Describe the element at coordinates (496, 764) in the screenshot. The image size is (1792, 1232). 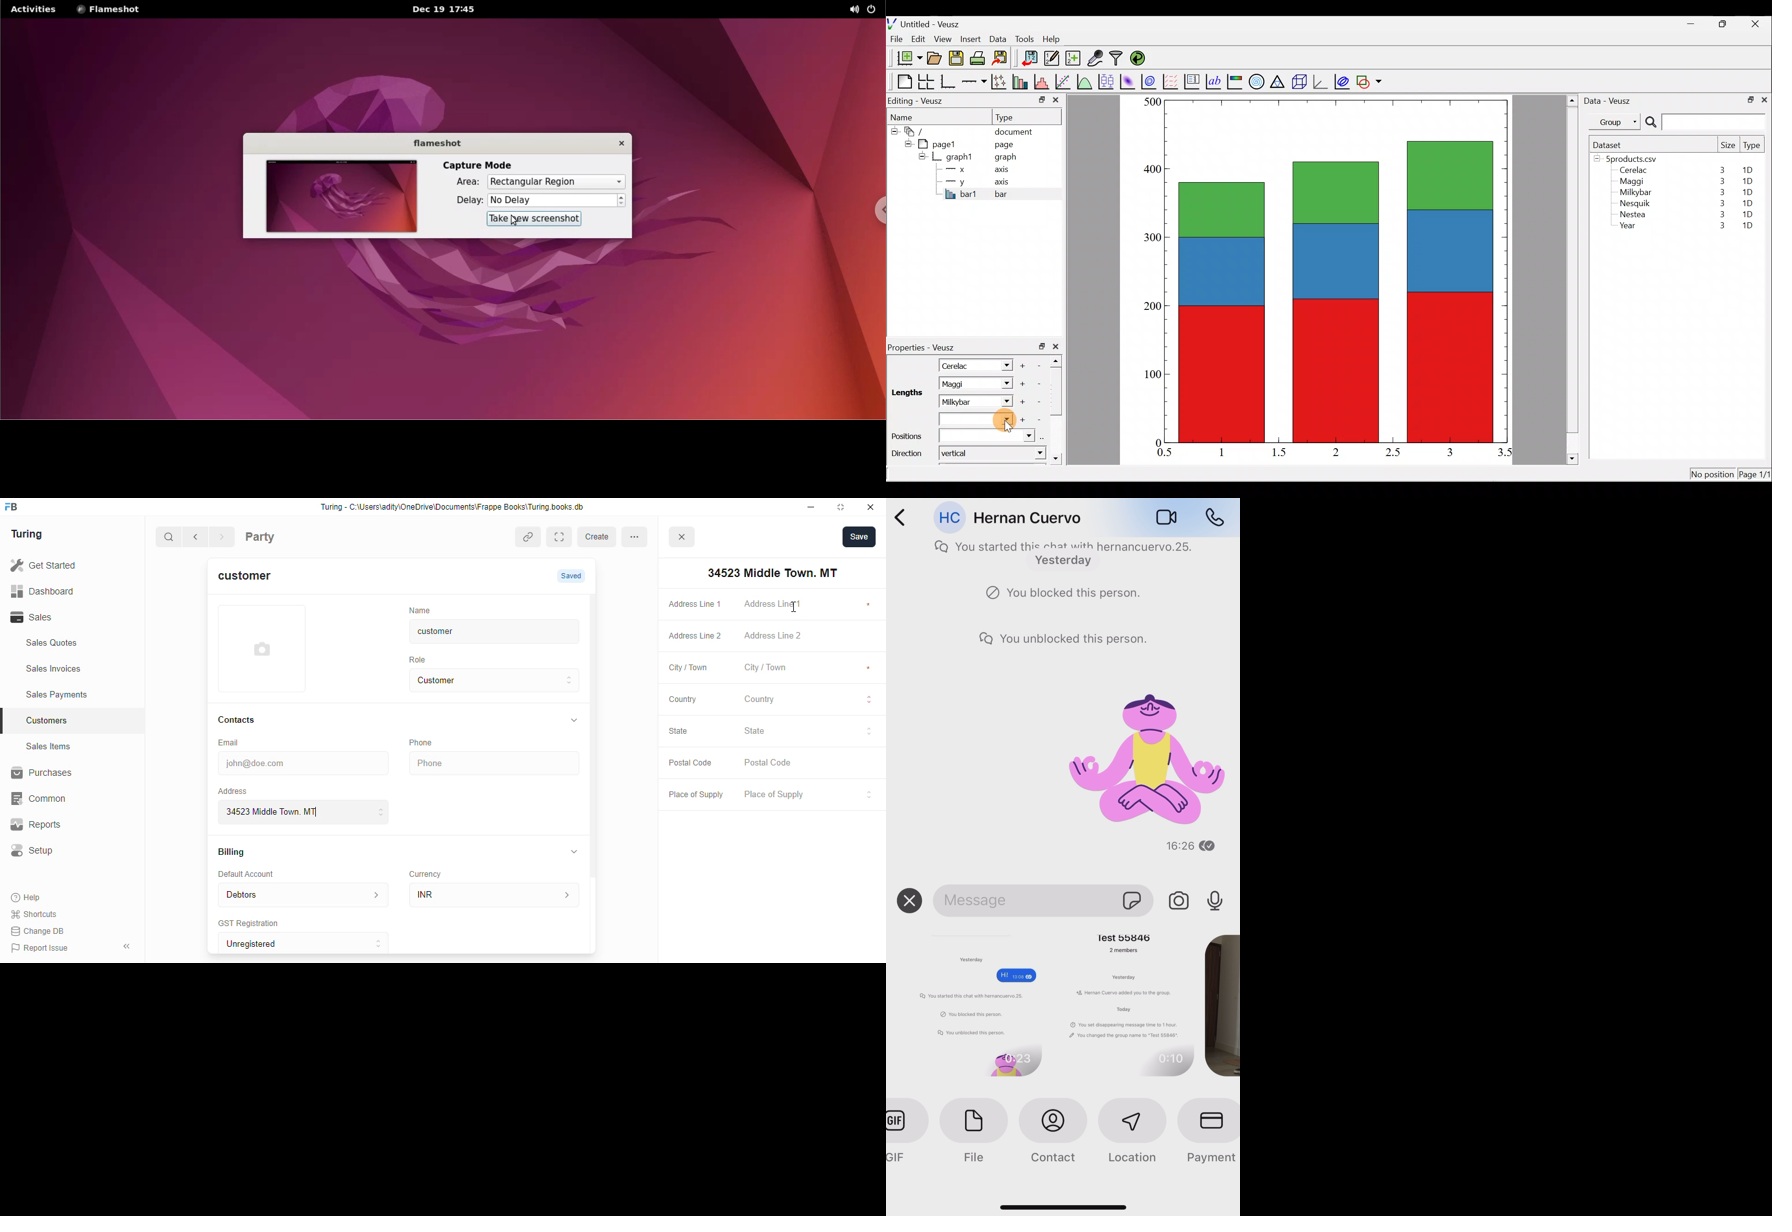
I see `Phone` at that location.